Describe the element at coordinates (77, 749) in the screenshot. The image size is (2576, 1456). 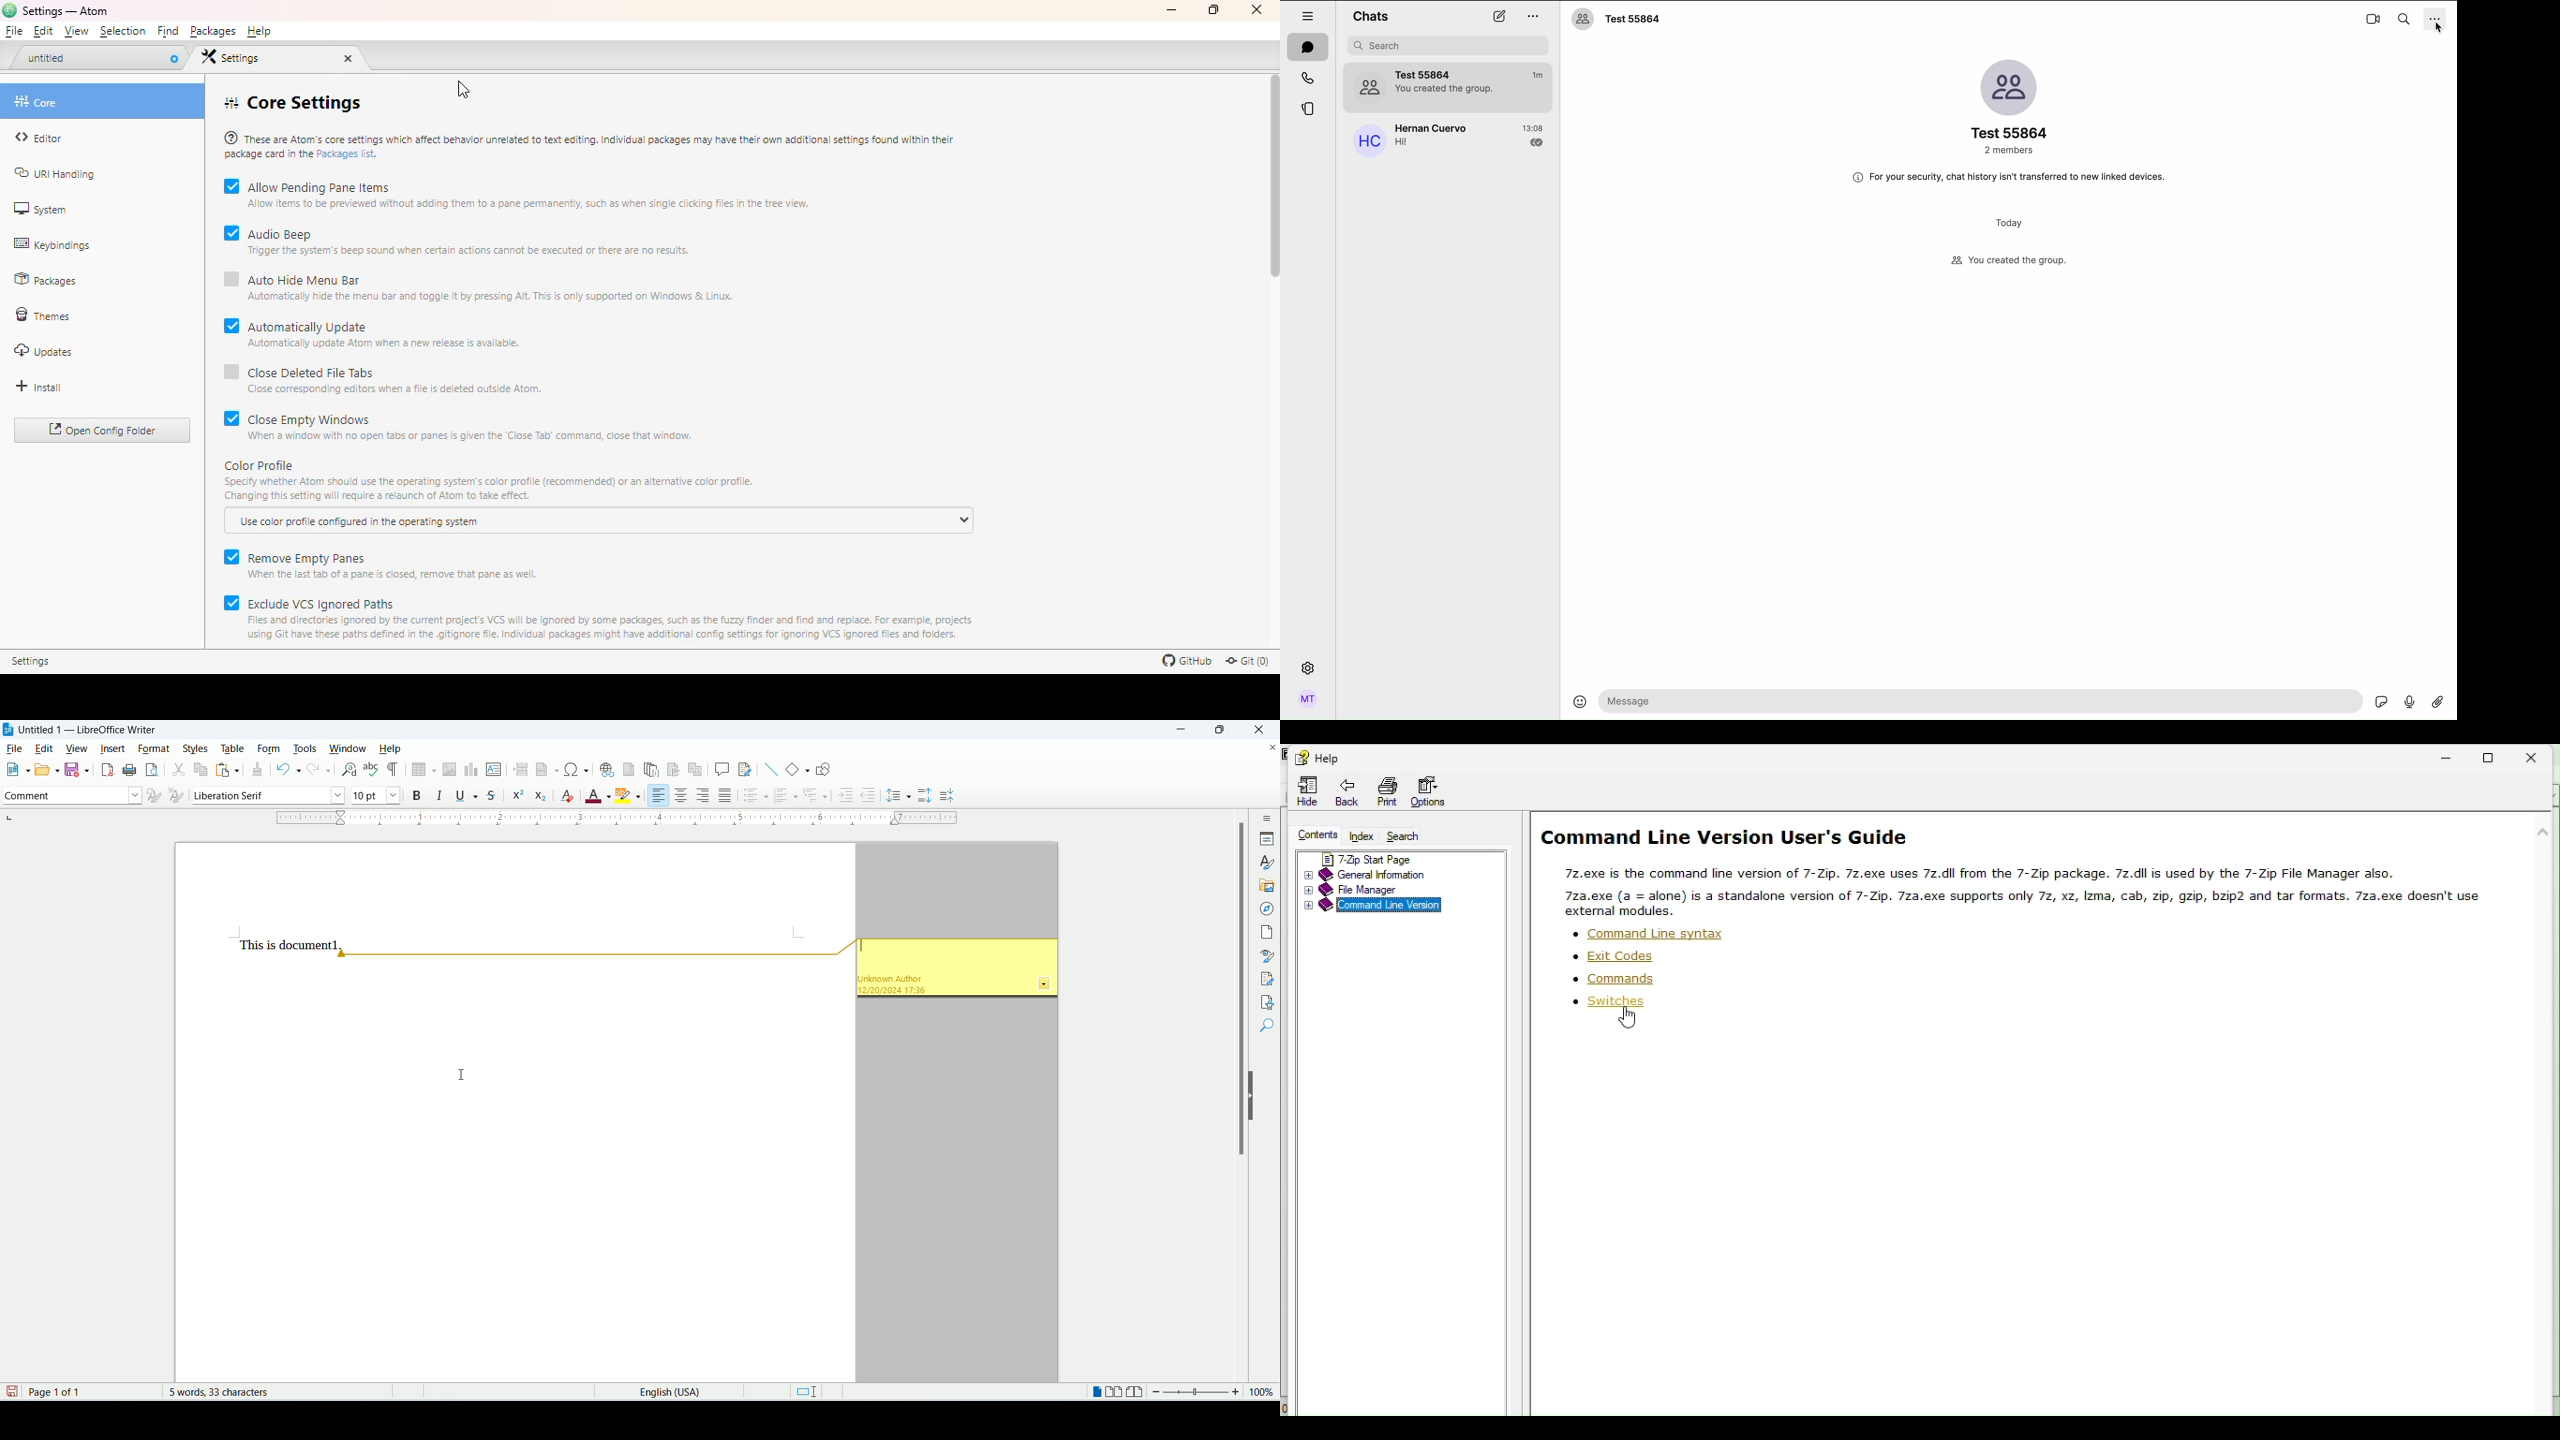
I see `view` at that location.